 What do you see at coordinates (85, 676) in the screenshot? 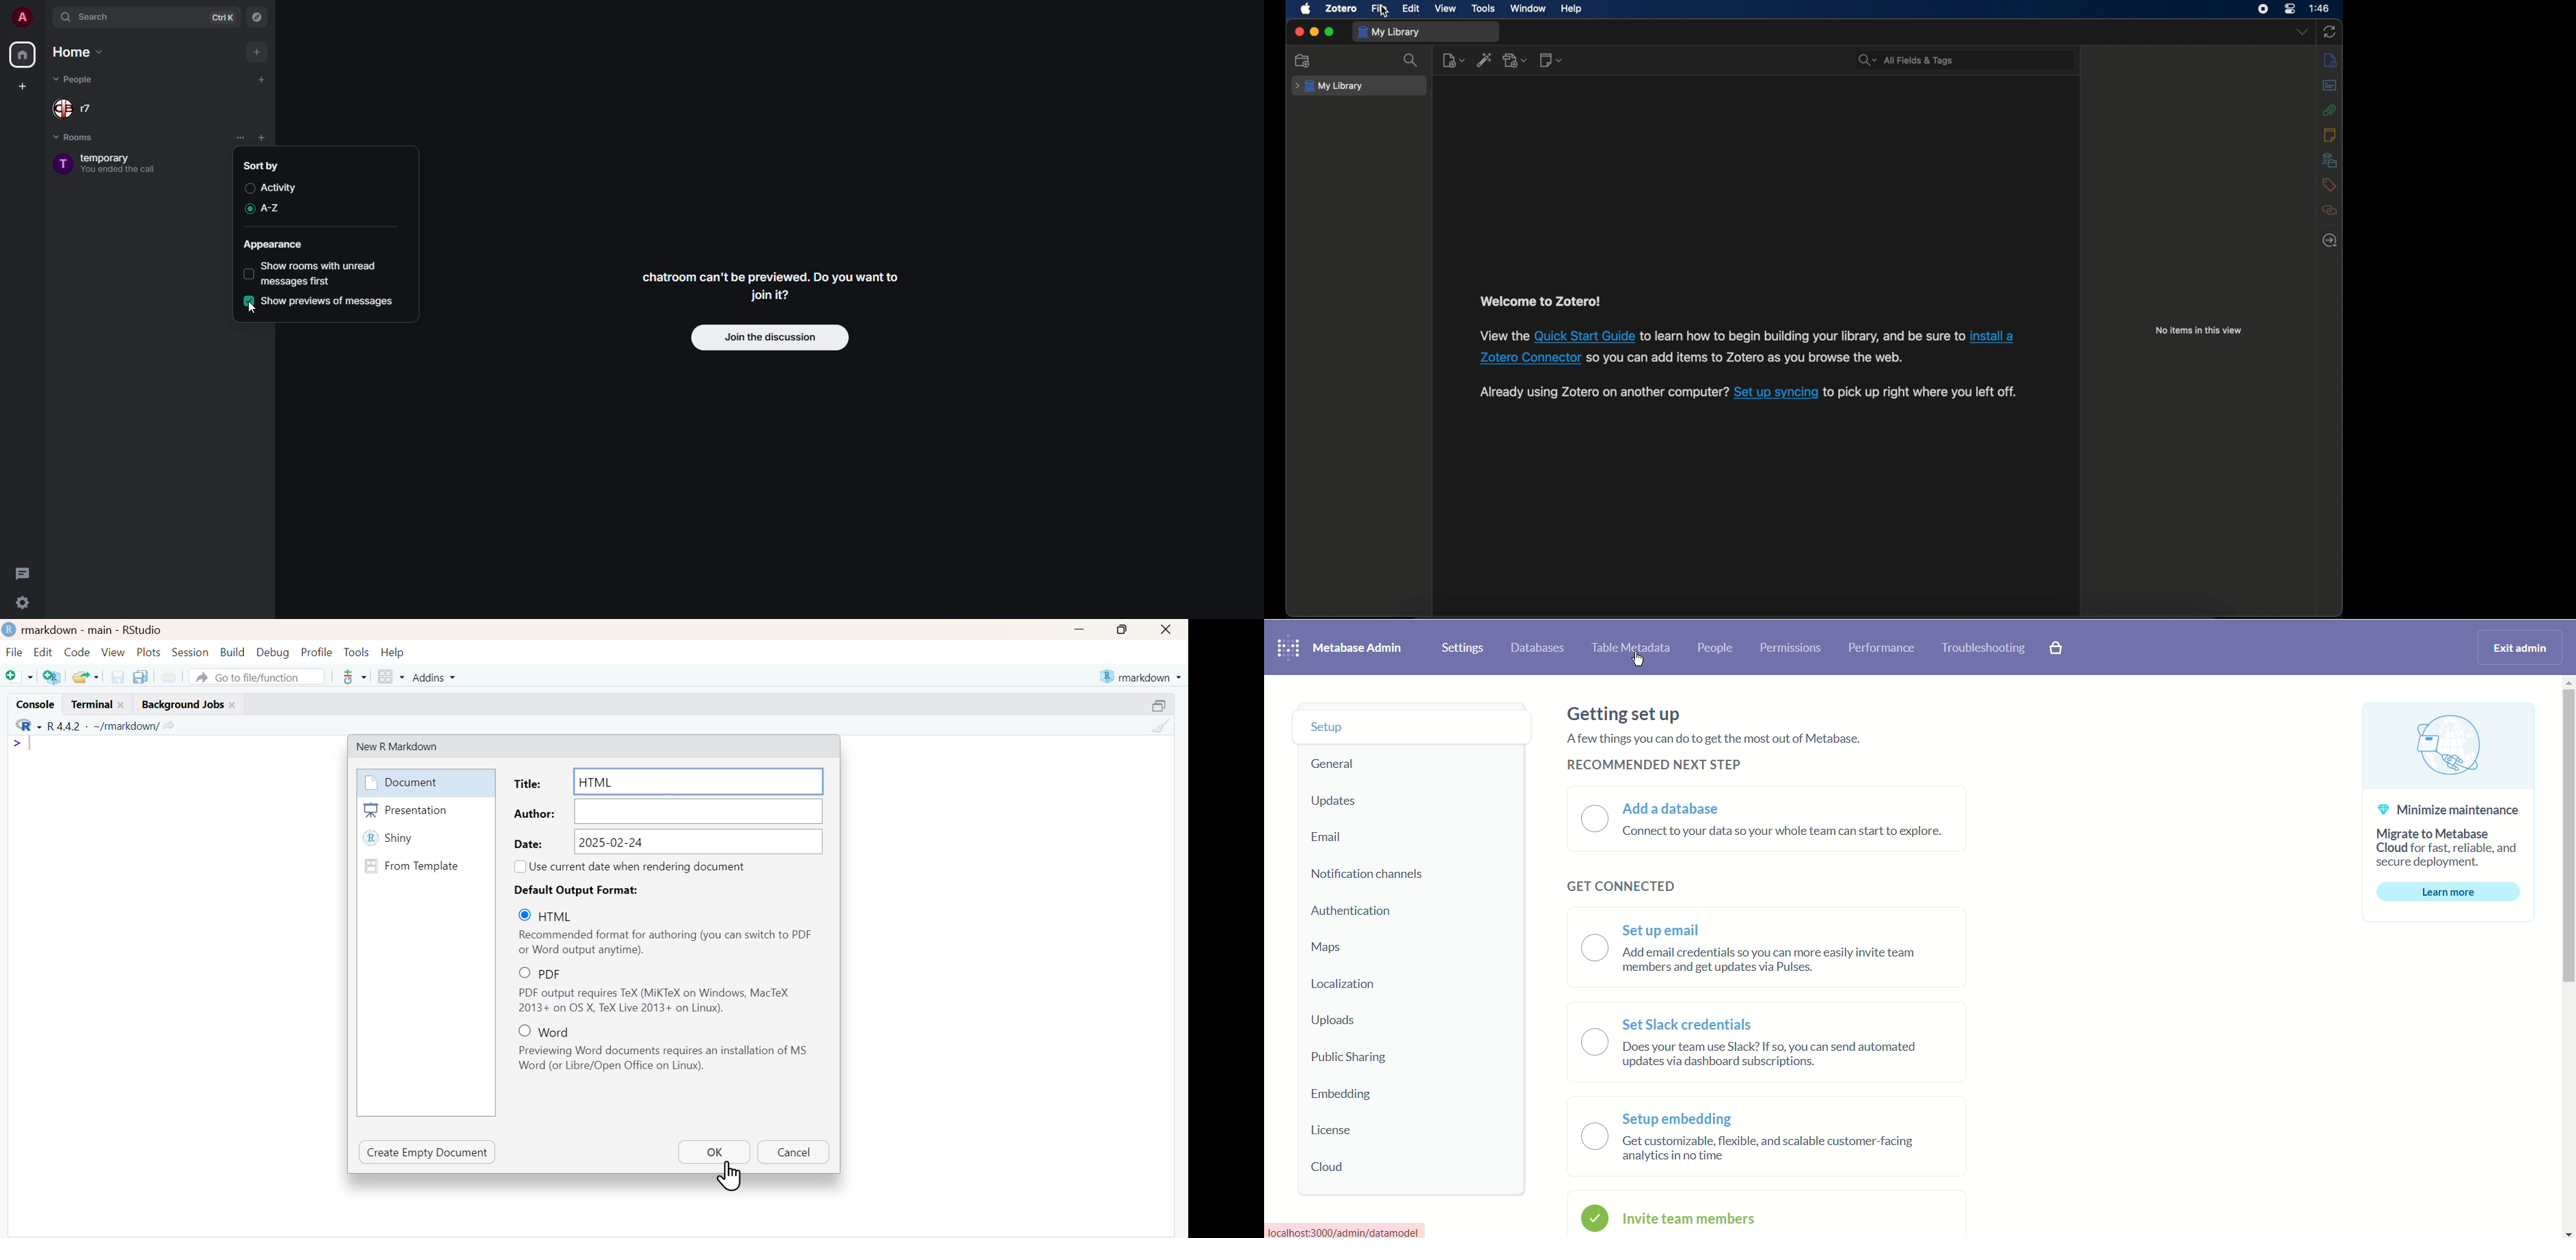
I see `open an existing file` at bounding box center [85, 676].